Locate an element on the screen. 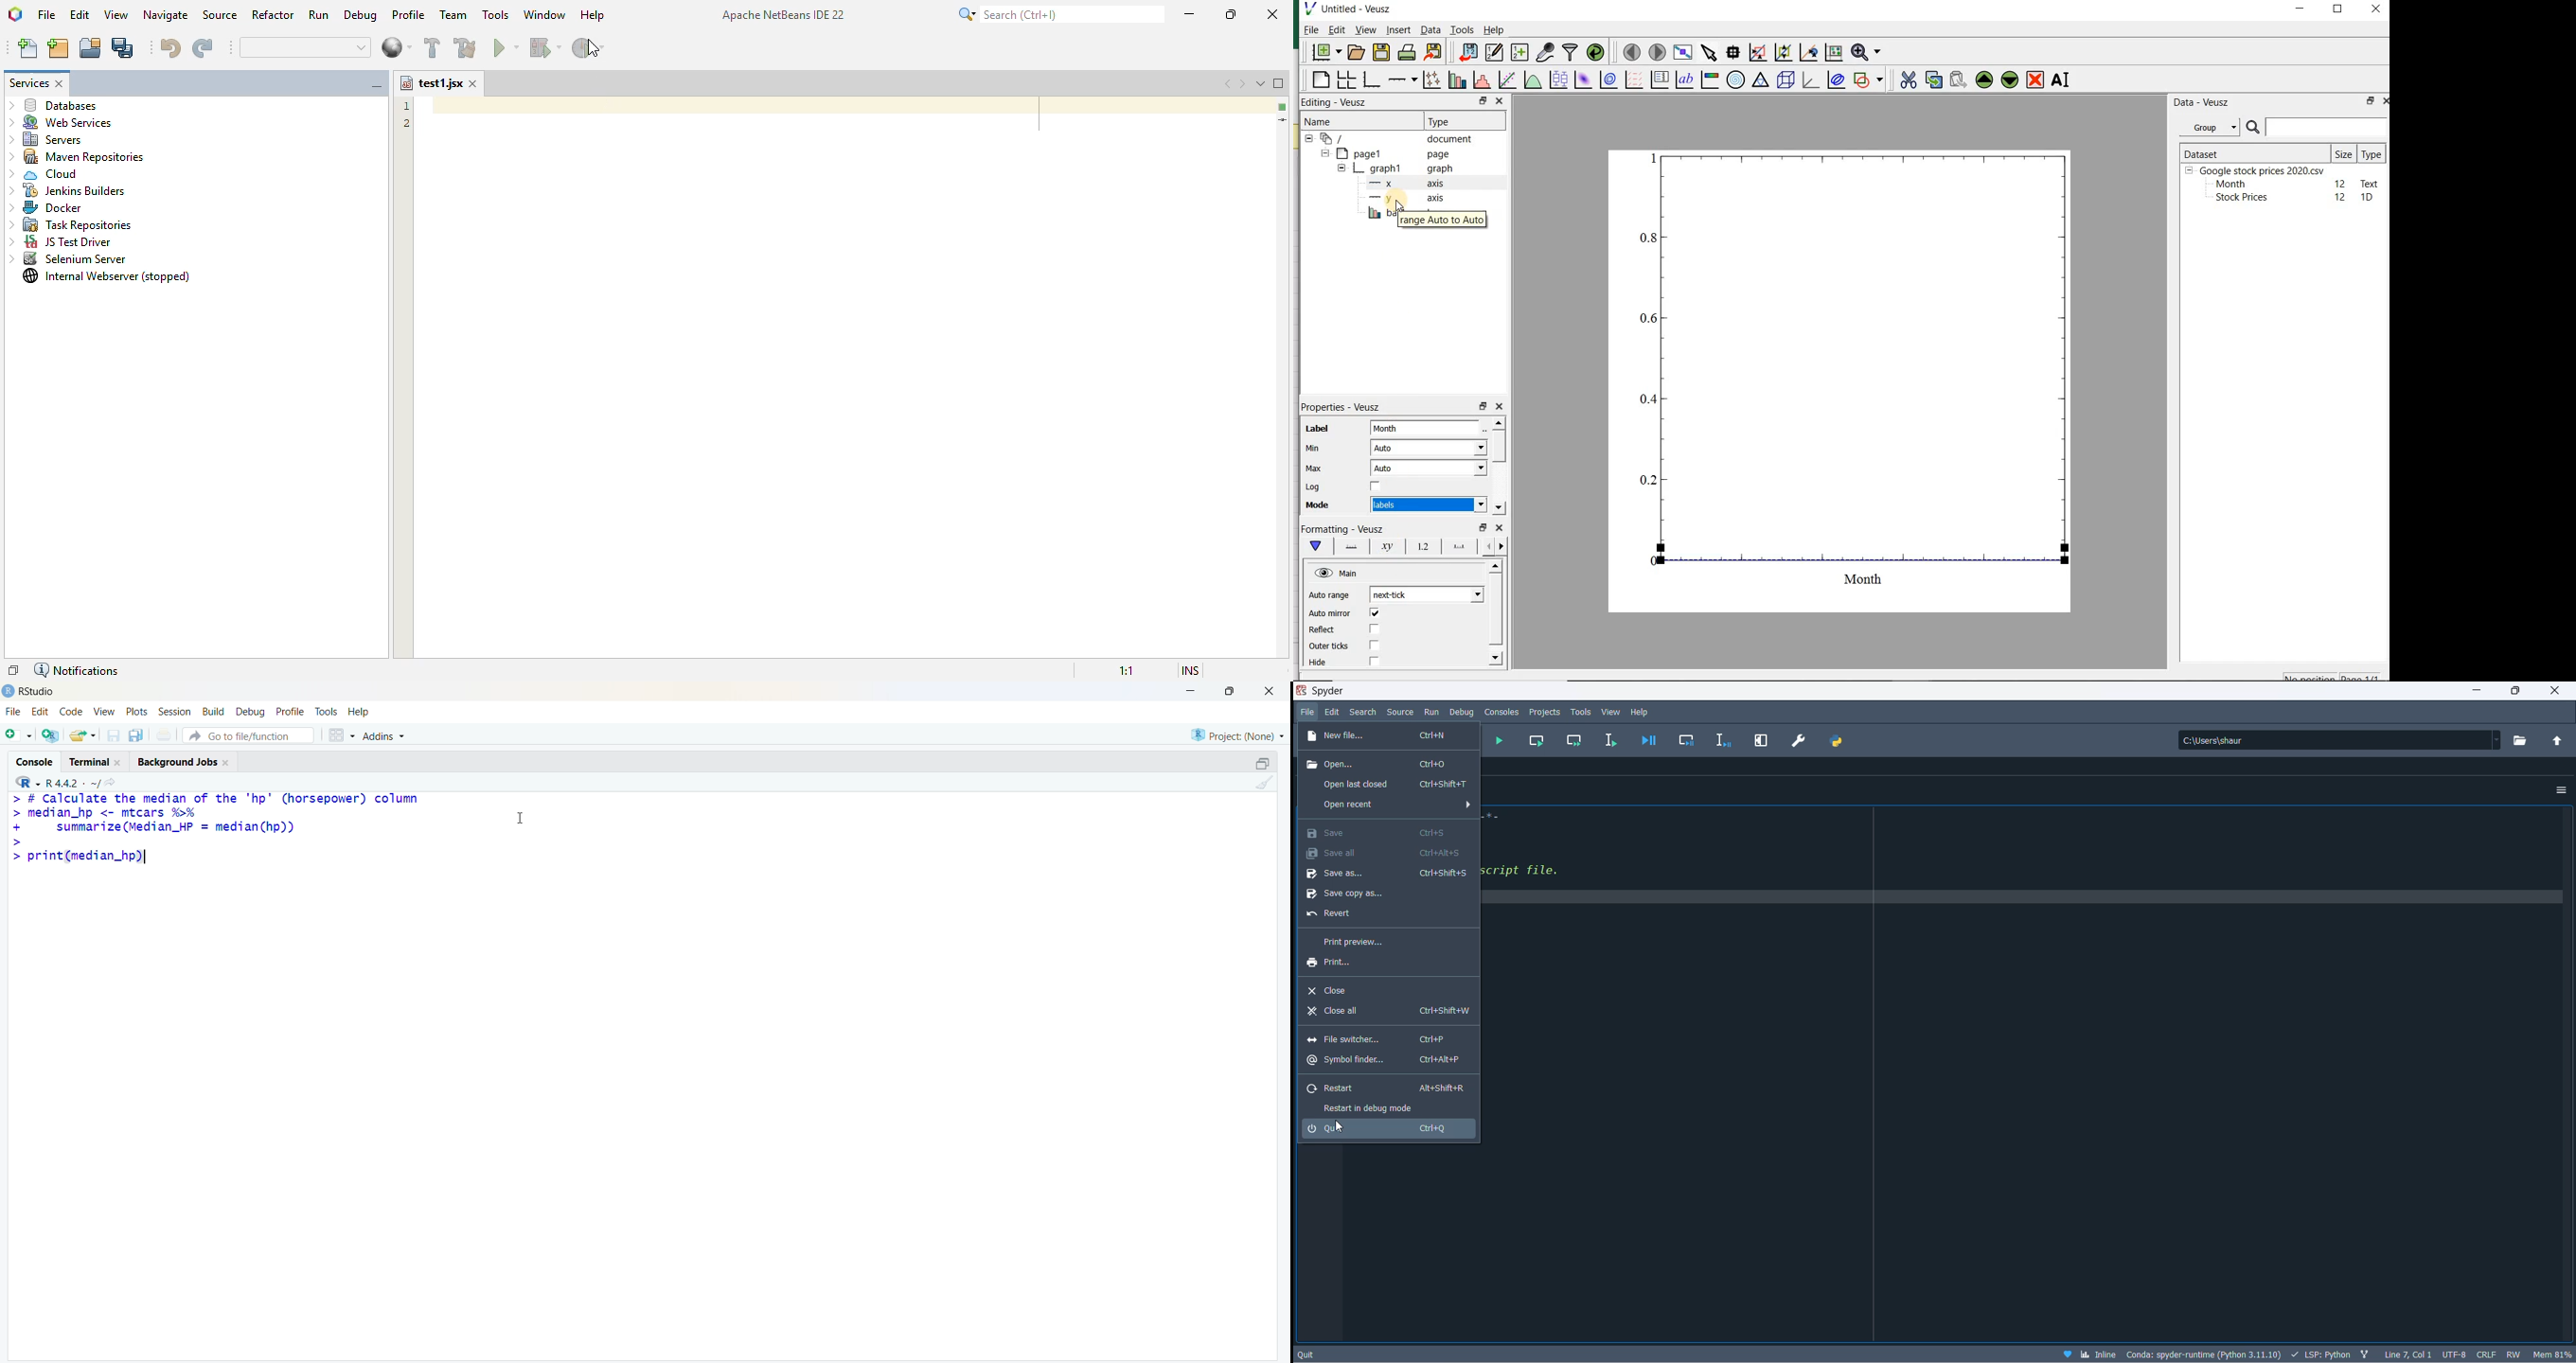 This screenshot has height=1372, width=2576. spyder application name is located at coordinates (1322, 692).